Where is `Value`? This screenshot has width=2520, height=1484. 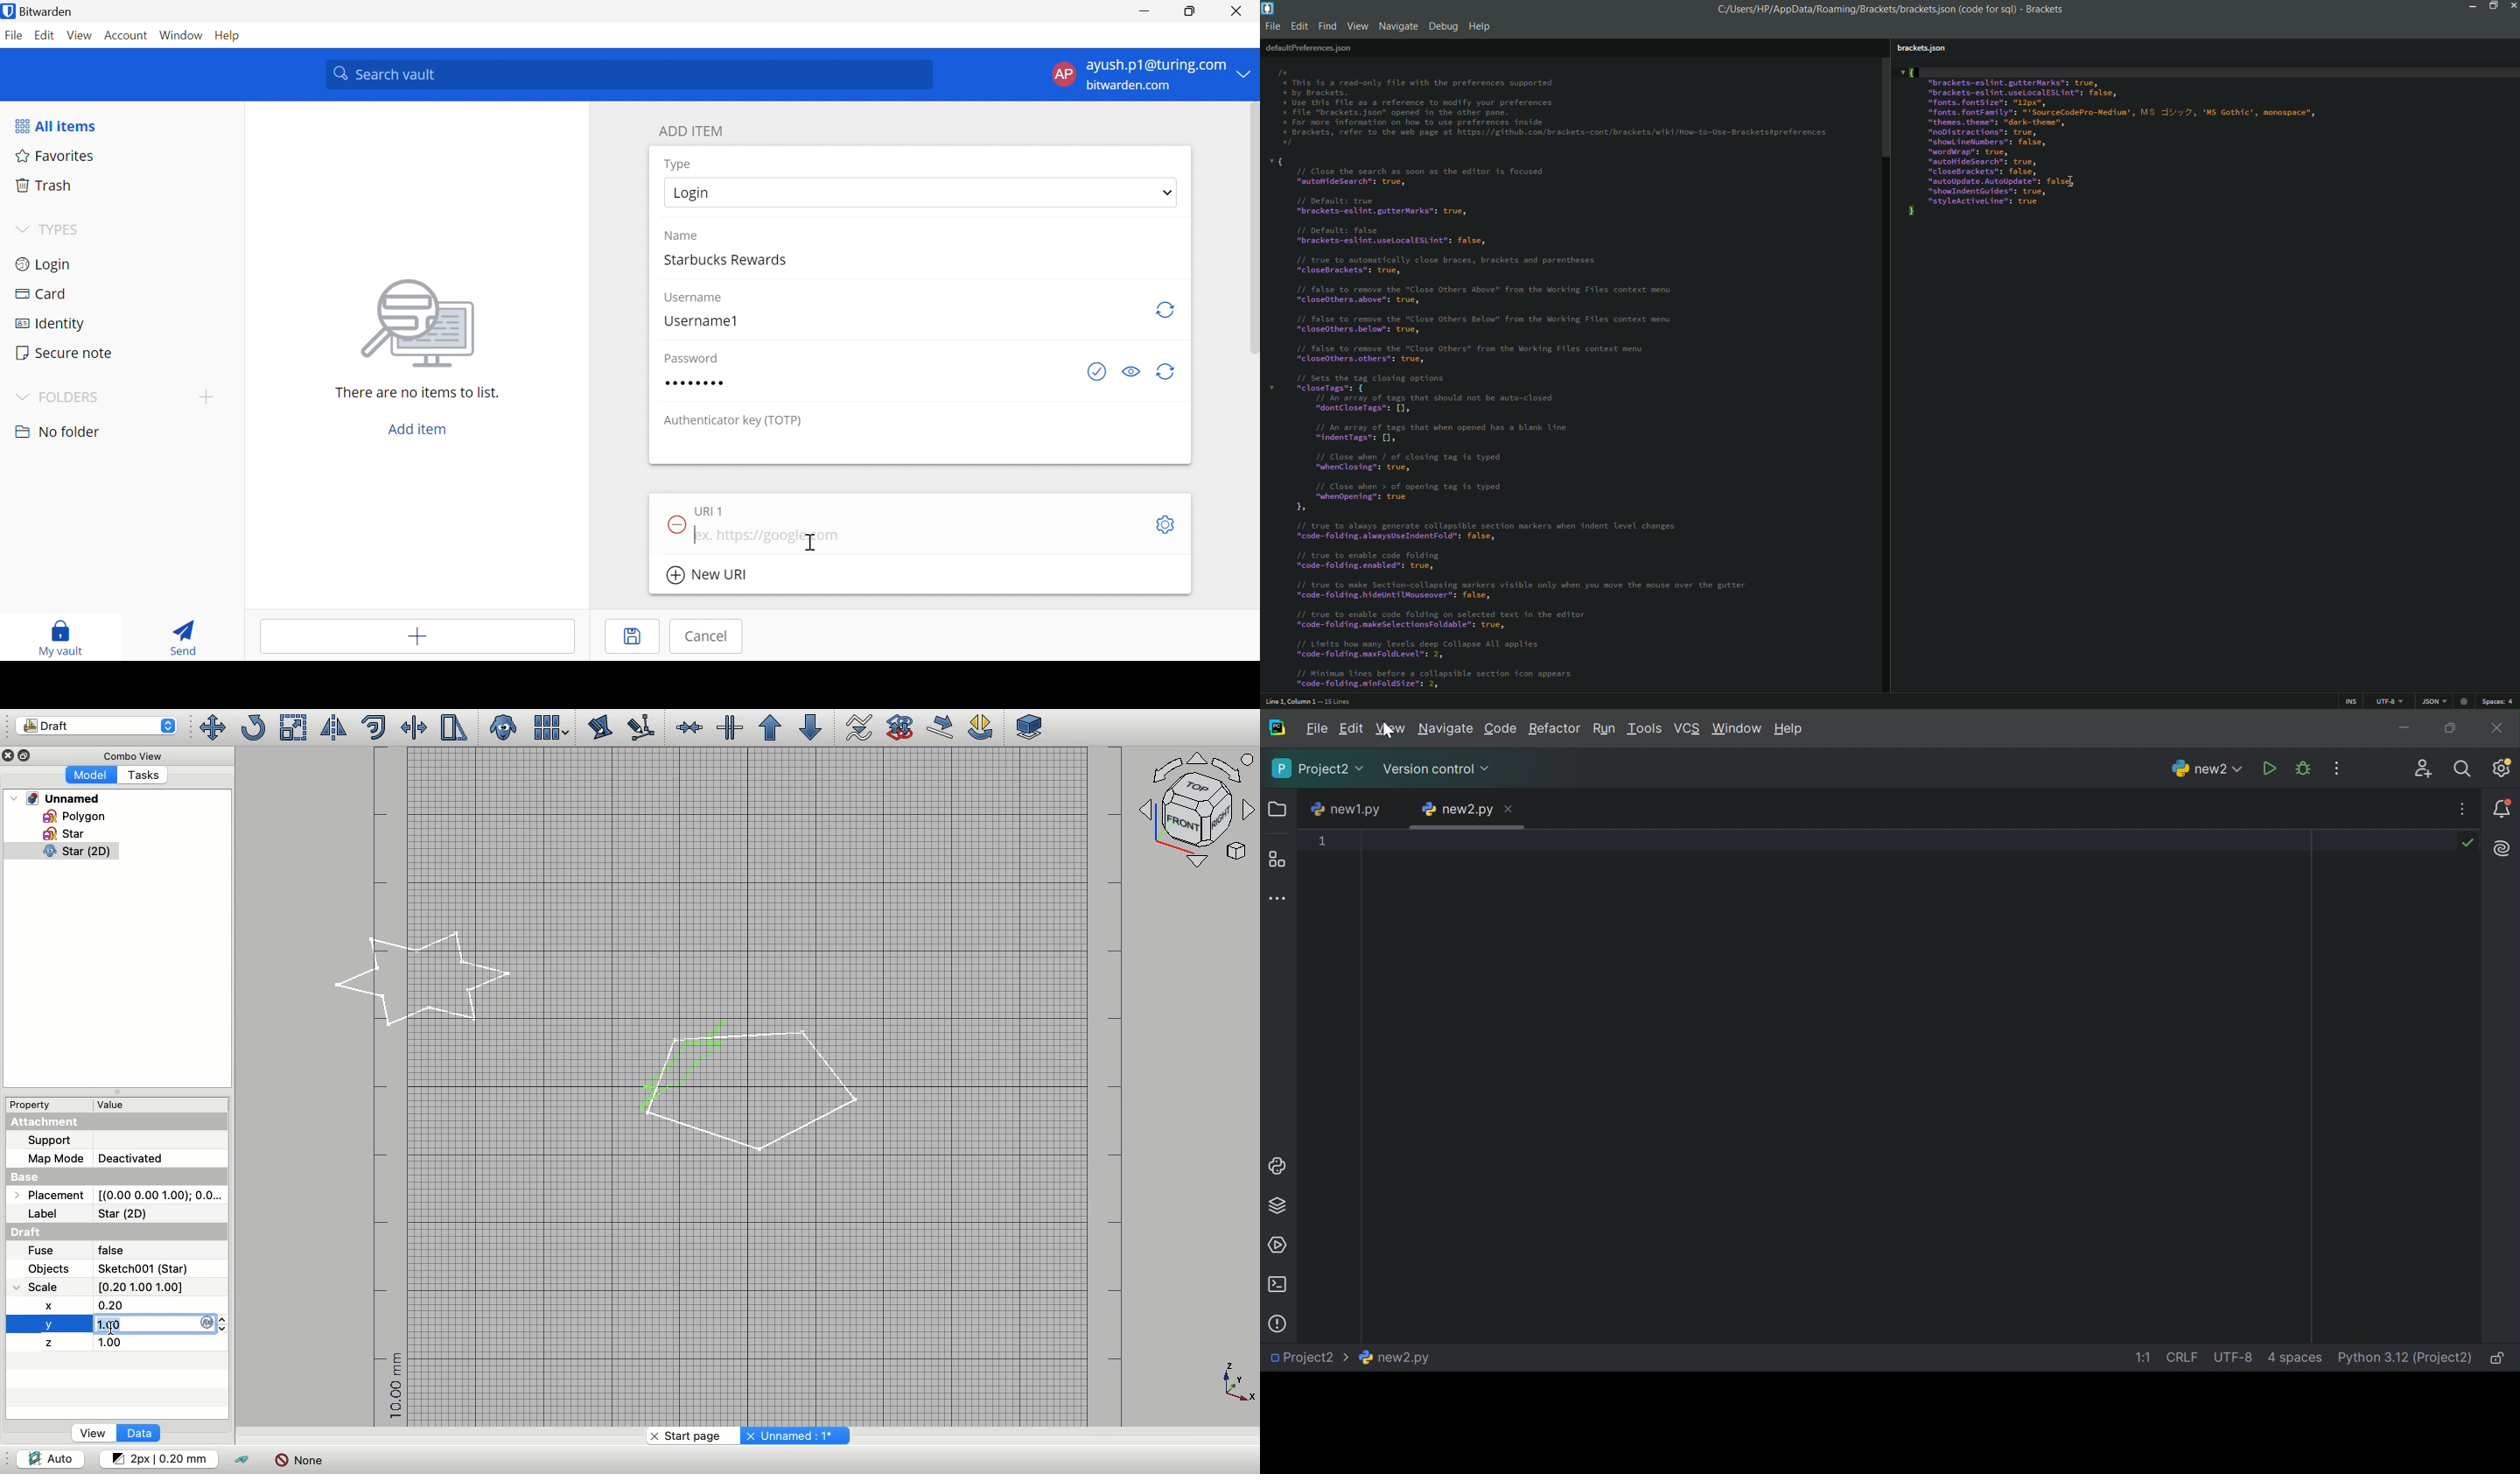
Value is located at coordinates (117, 1105).